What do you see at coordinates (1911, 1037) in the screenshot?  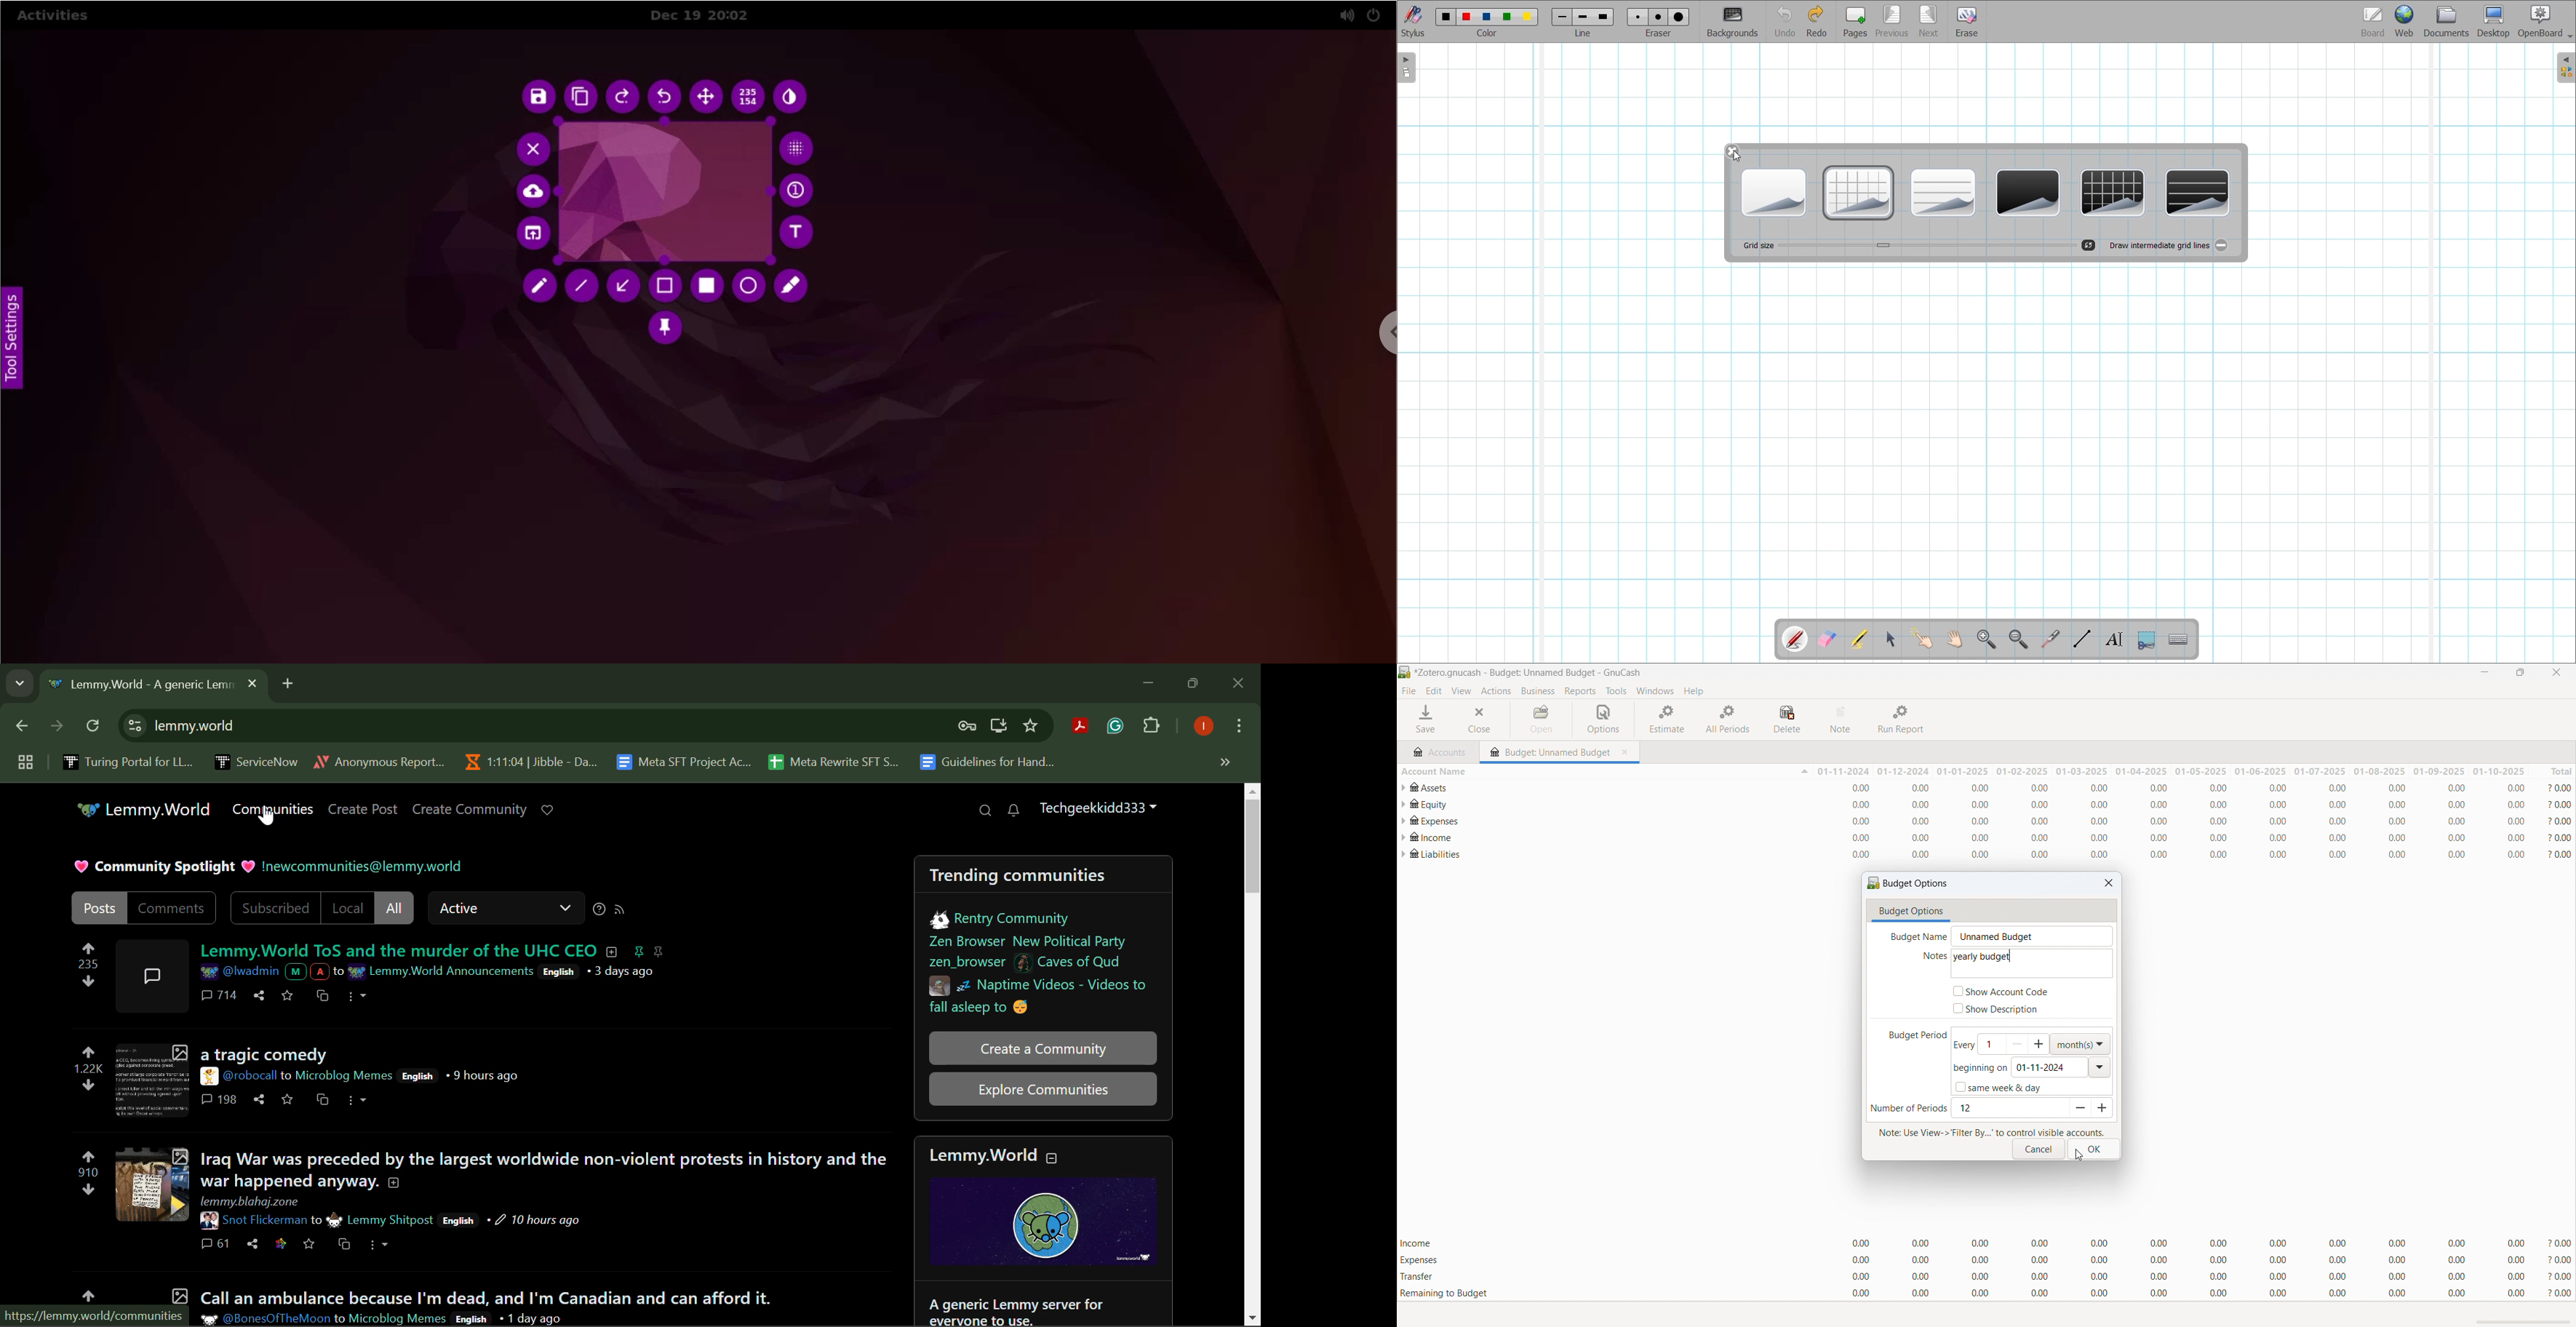 I see `budget period` at bounding box center [1911, 1037].